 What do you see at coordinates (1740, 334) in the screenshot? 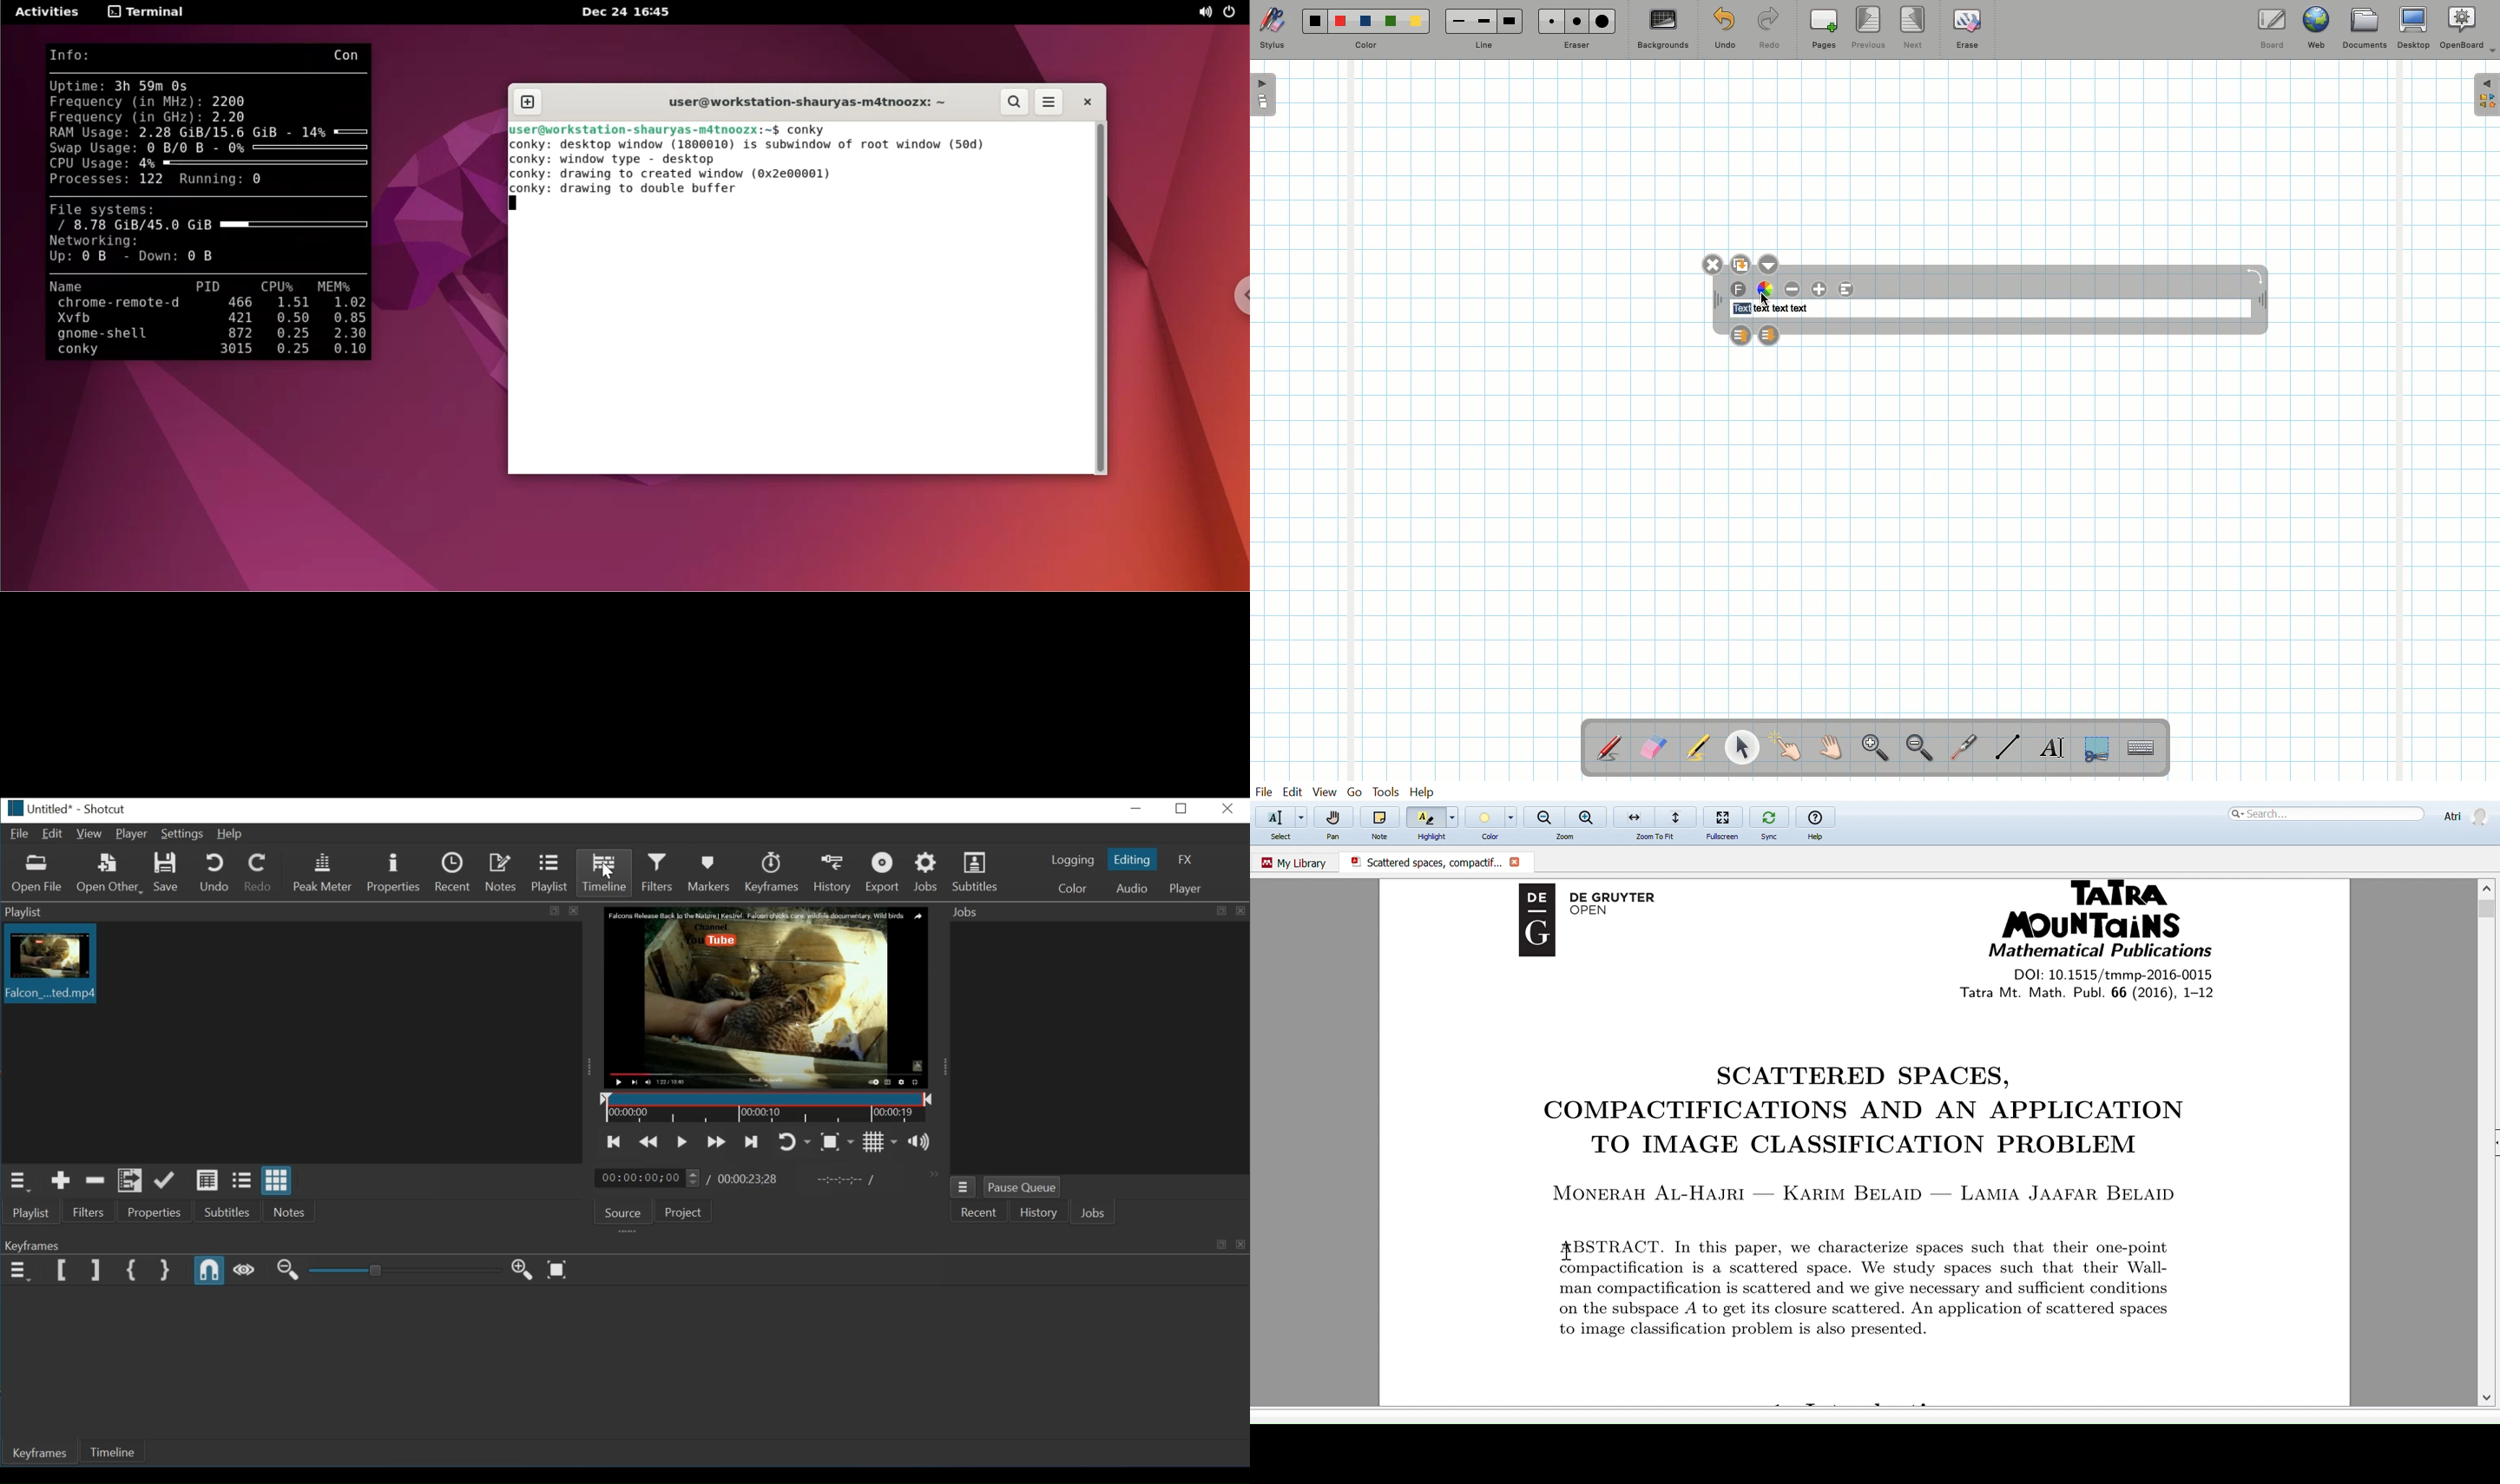
I see `Layer up` at bounding box center [1740, 334].